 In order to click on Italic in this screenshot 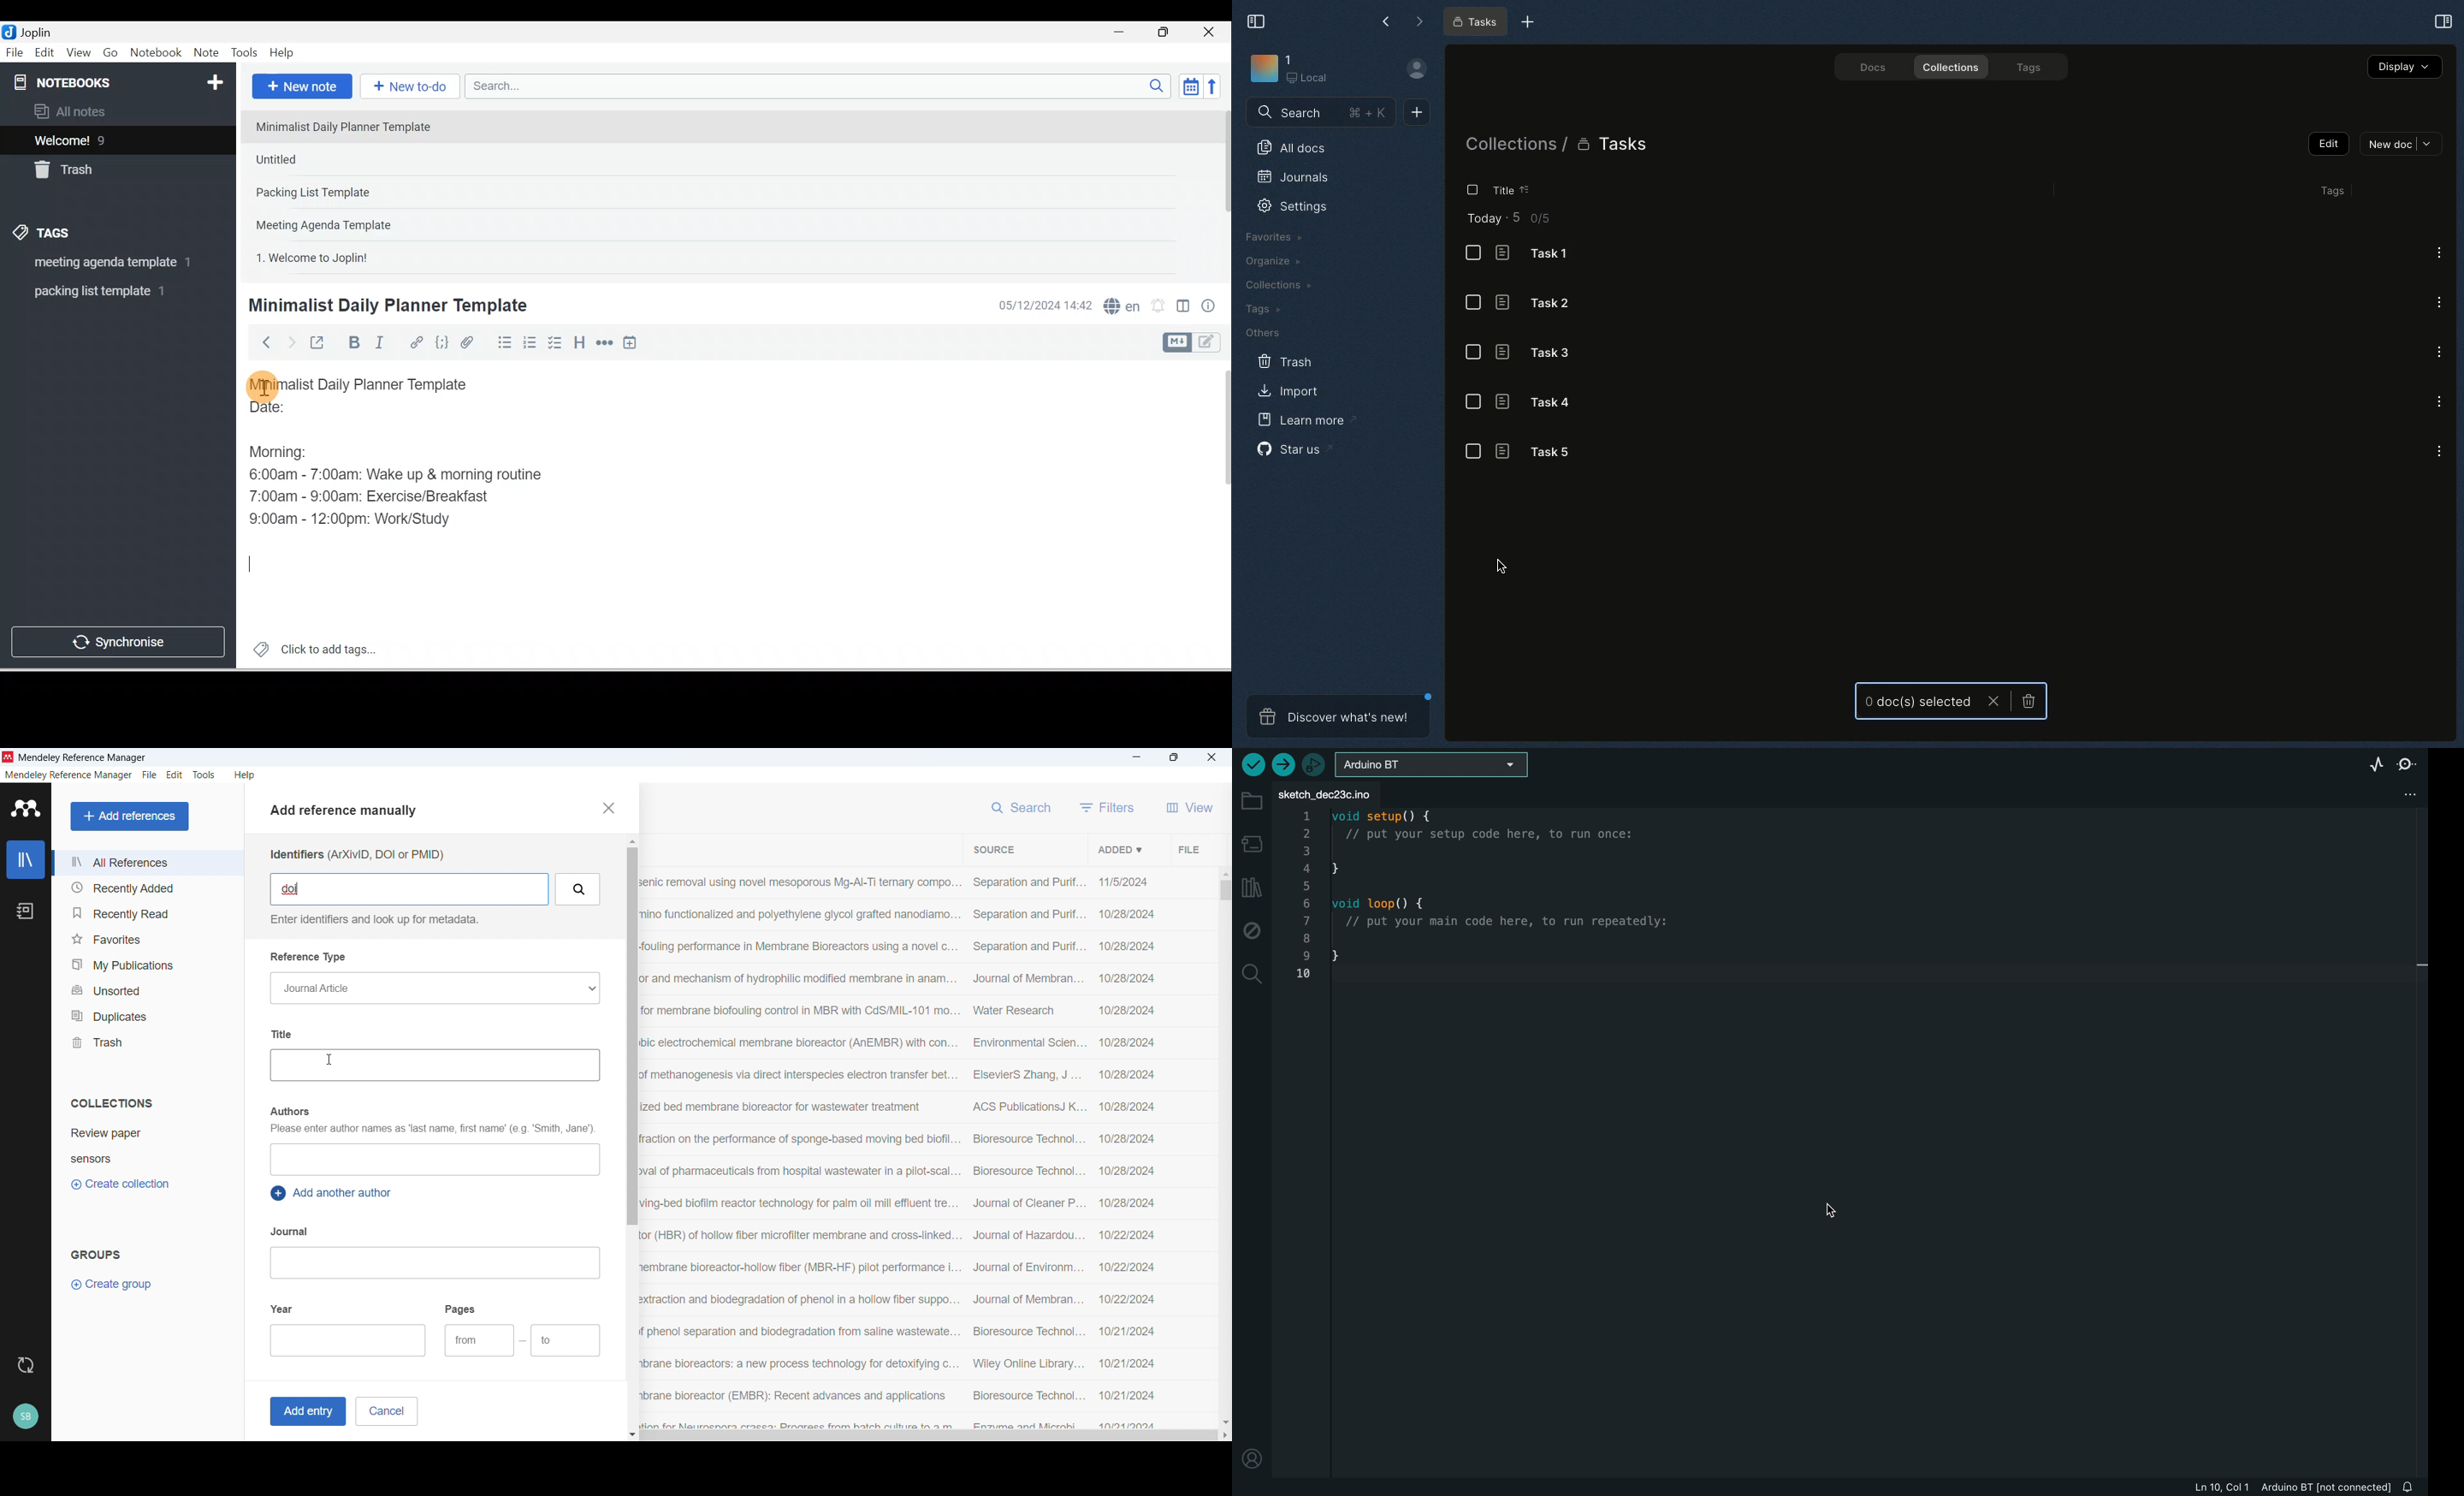, I will do `click(382, 345)`.